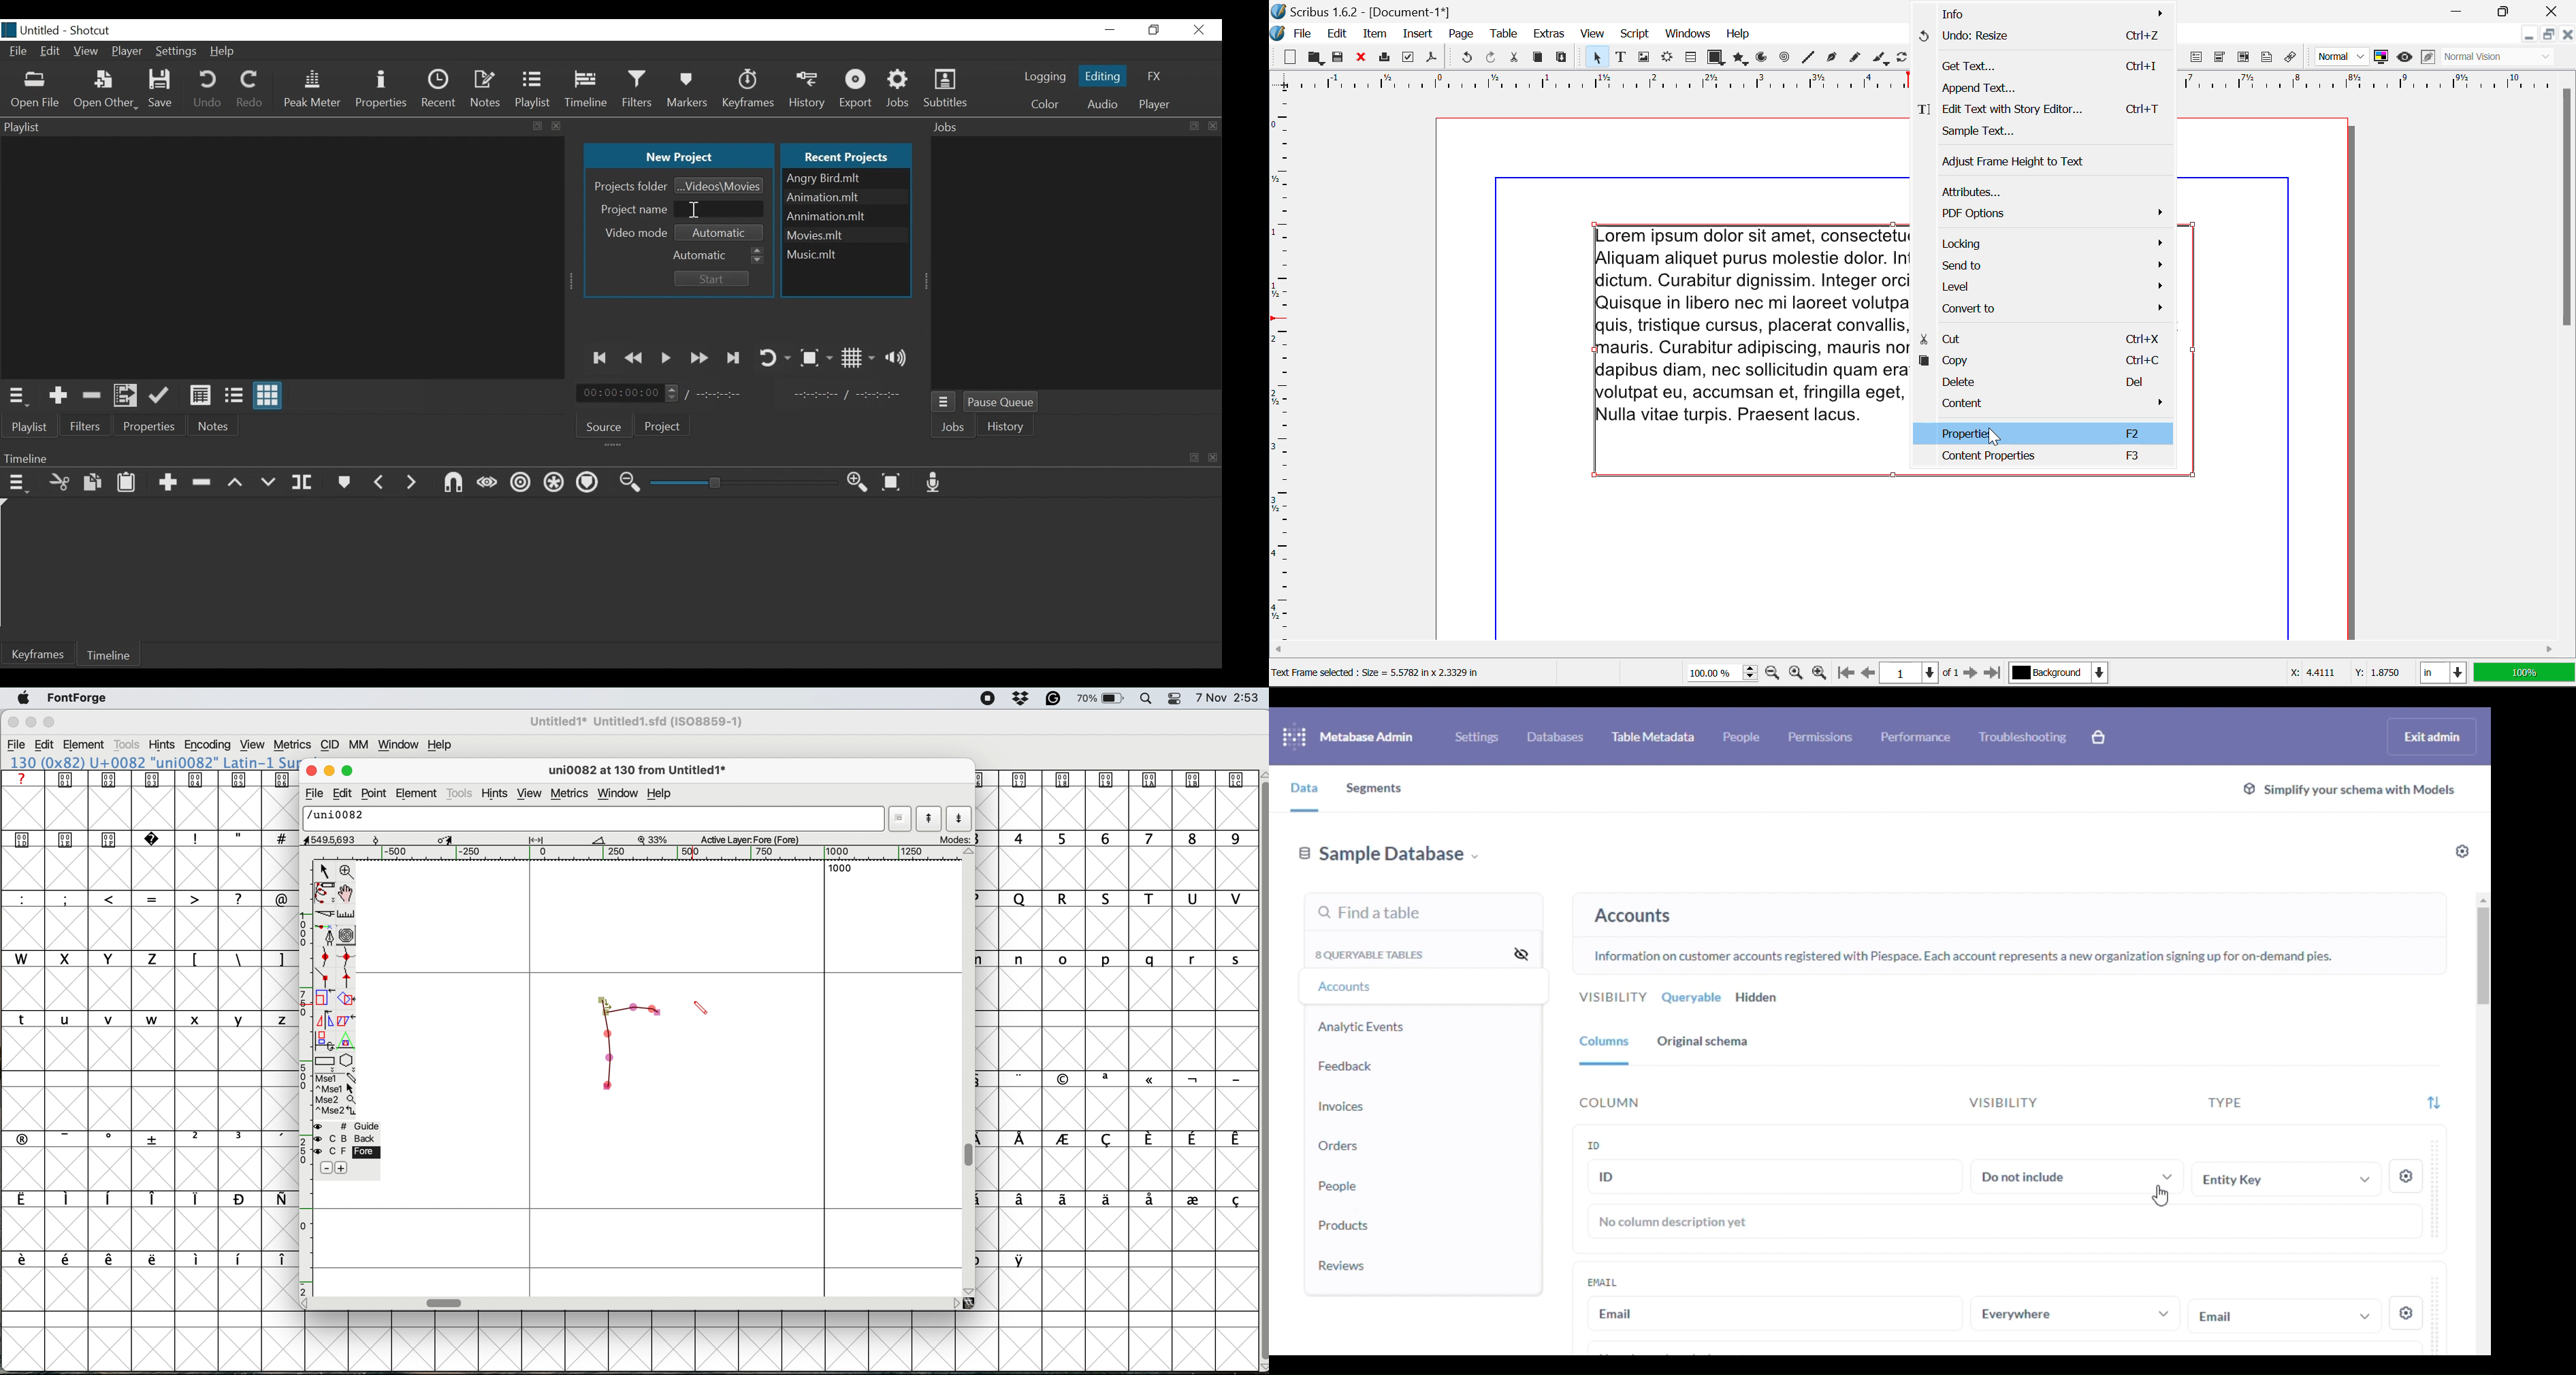 This screenshot has width=2576, height=1400. Describe the element at coordinates (858, 358) in the screenshot. I see `Toggle display grid on player` at that location.